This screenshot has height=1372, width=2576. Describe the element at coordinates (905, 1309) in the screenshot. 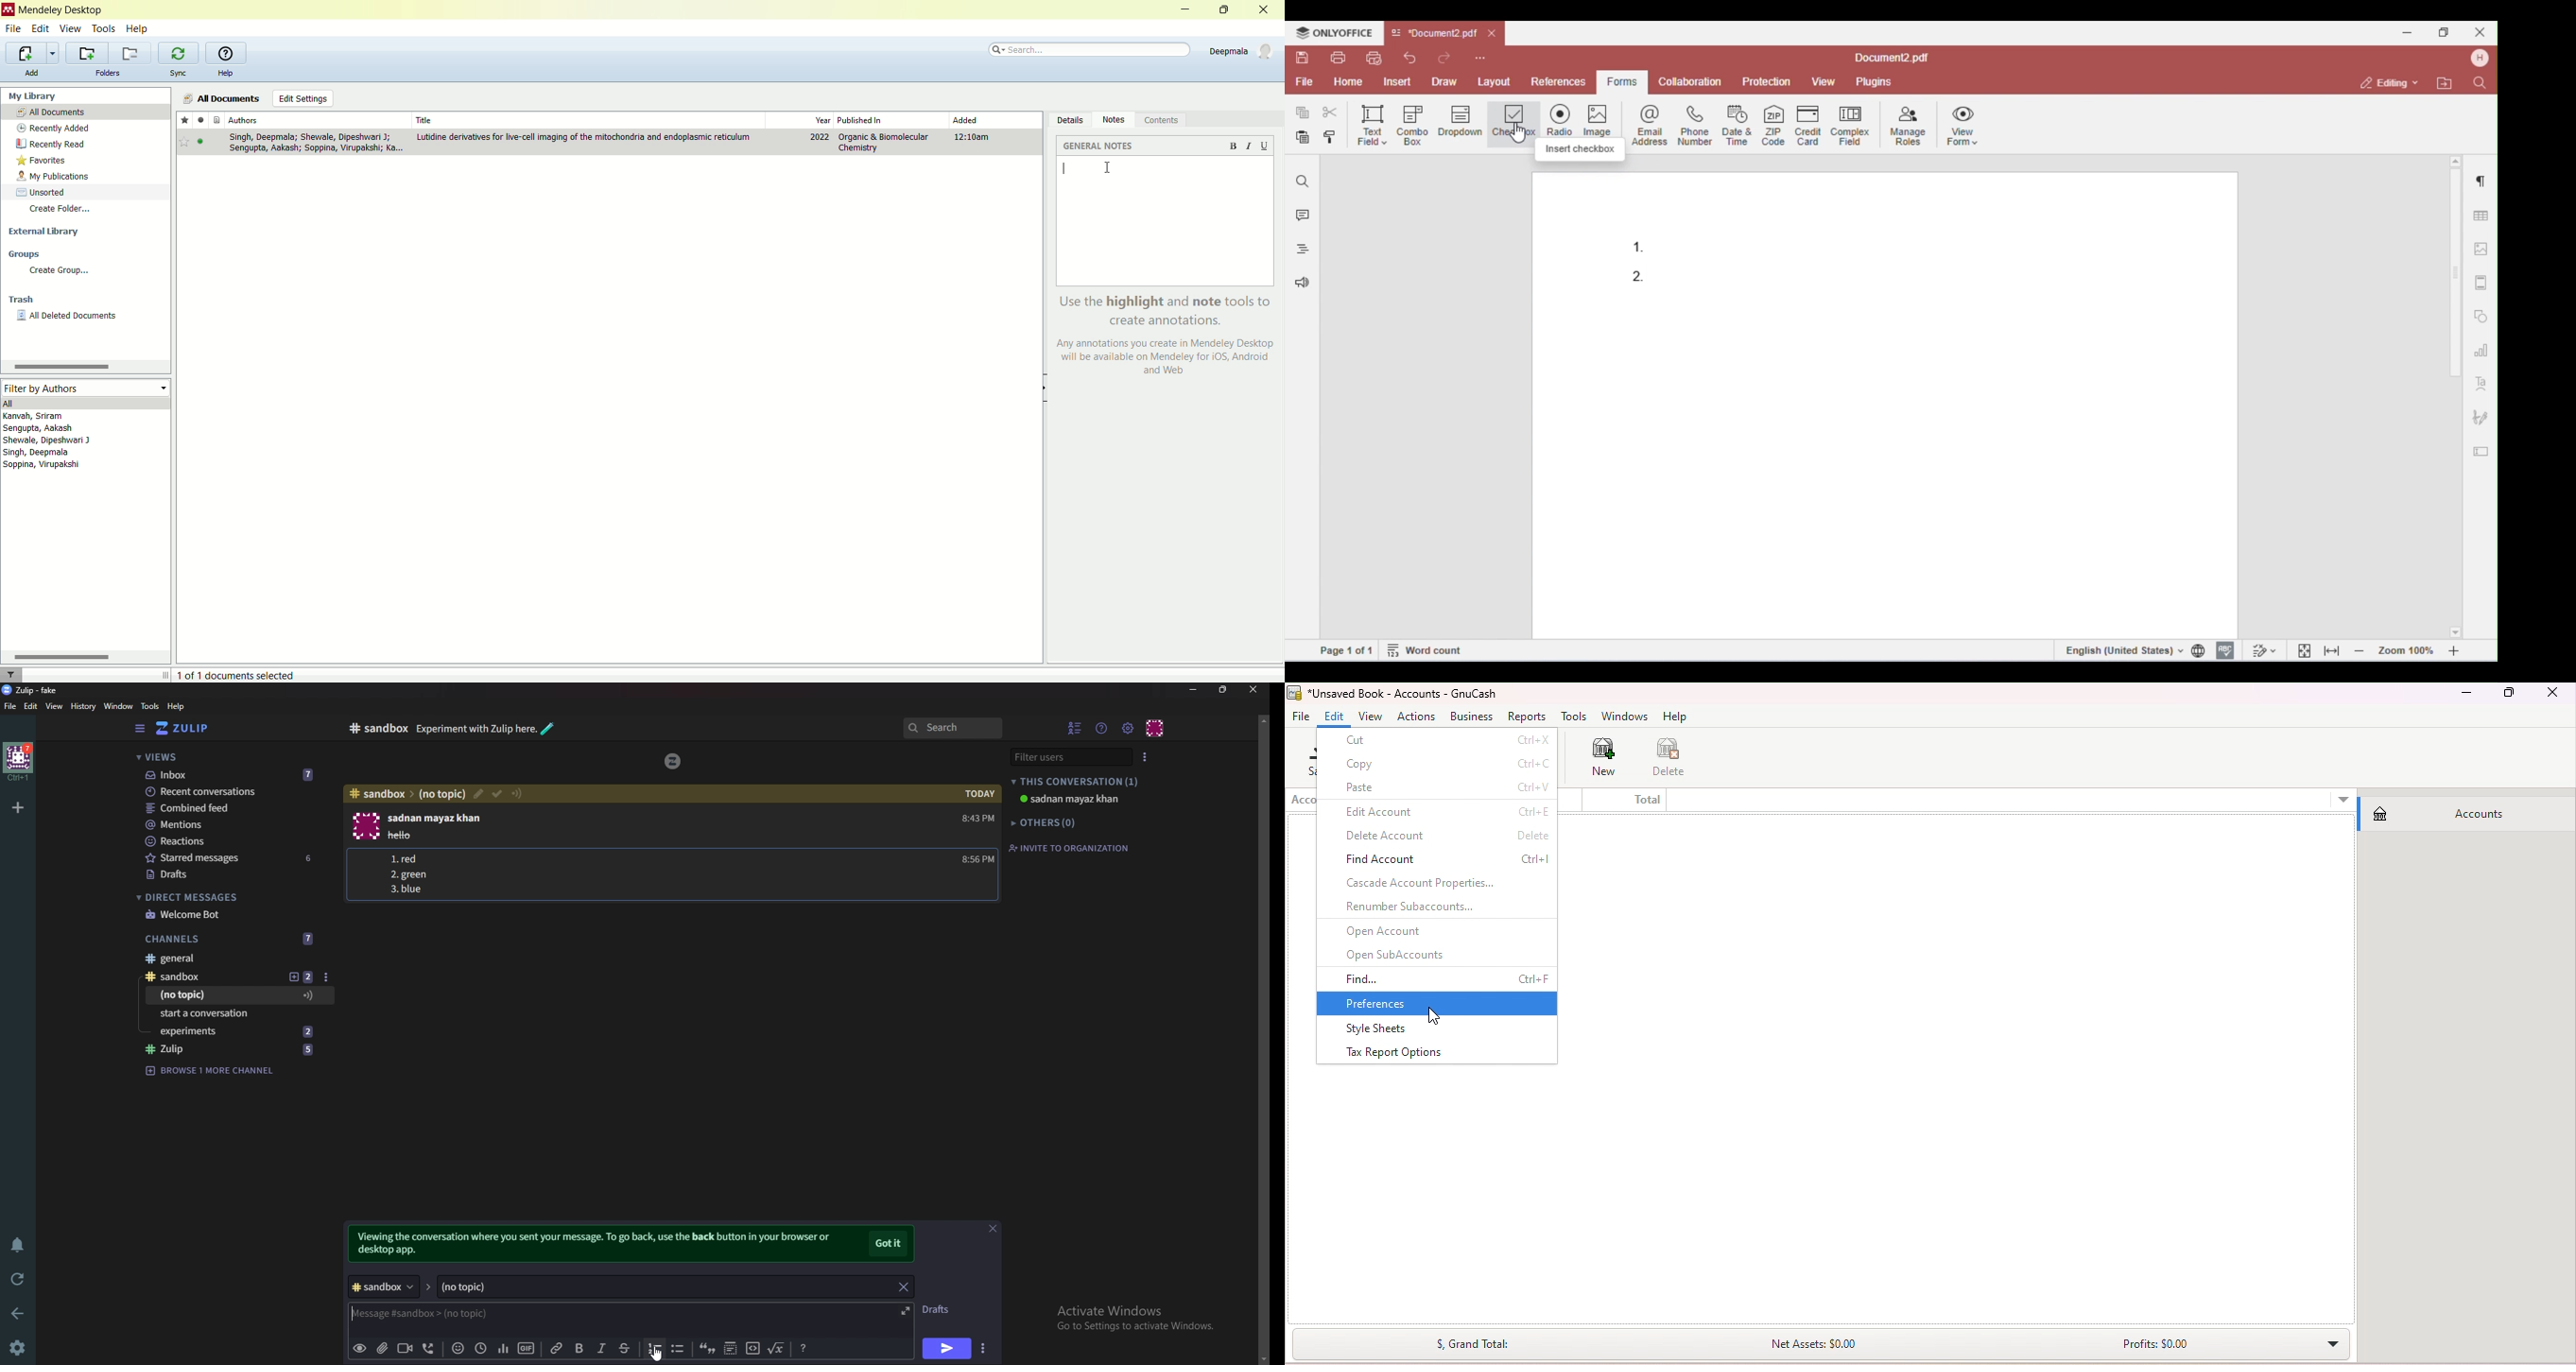

I see `Expand` at that location.